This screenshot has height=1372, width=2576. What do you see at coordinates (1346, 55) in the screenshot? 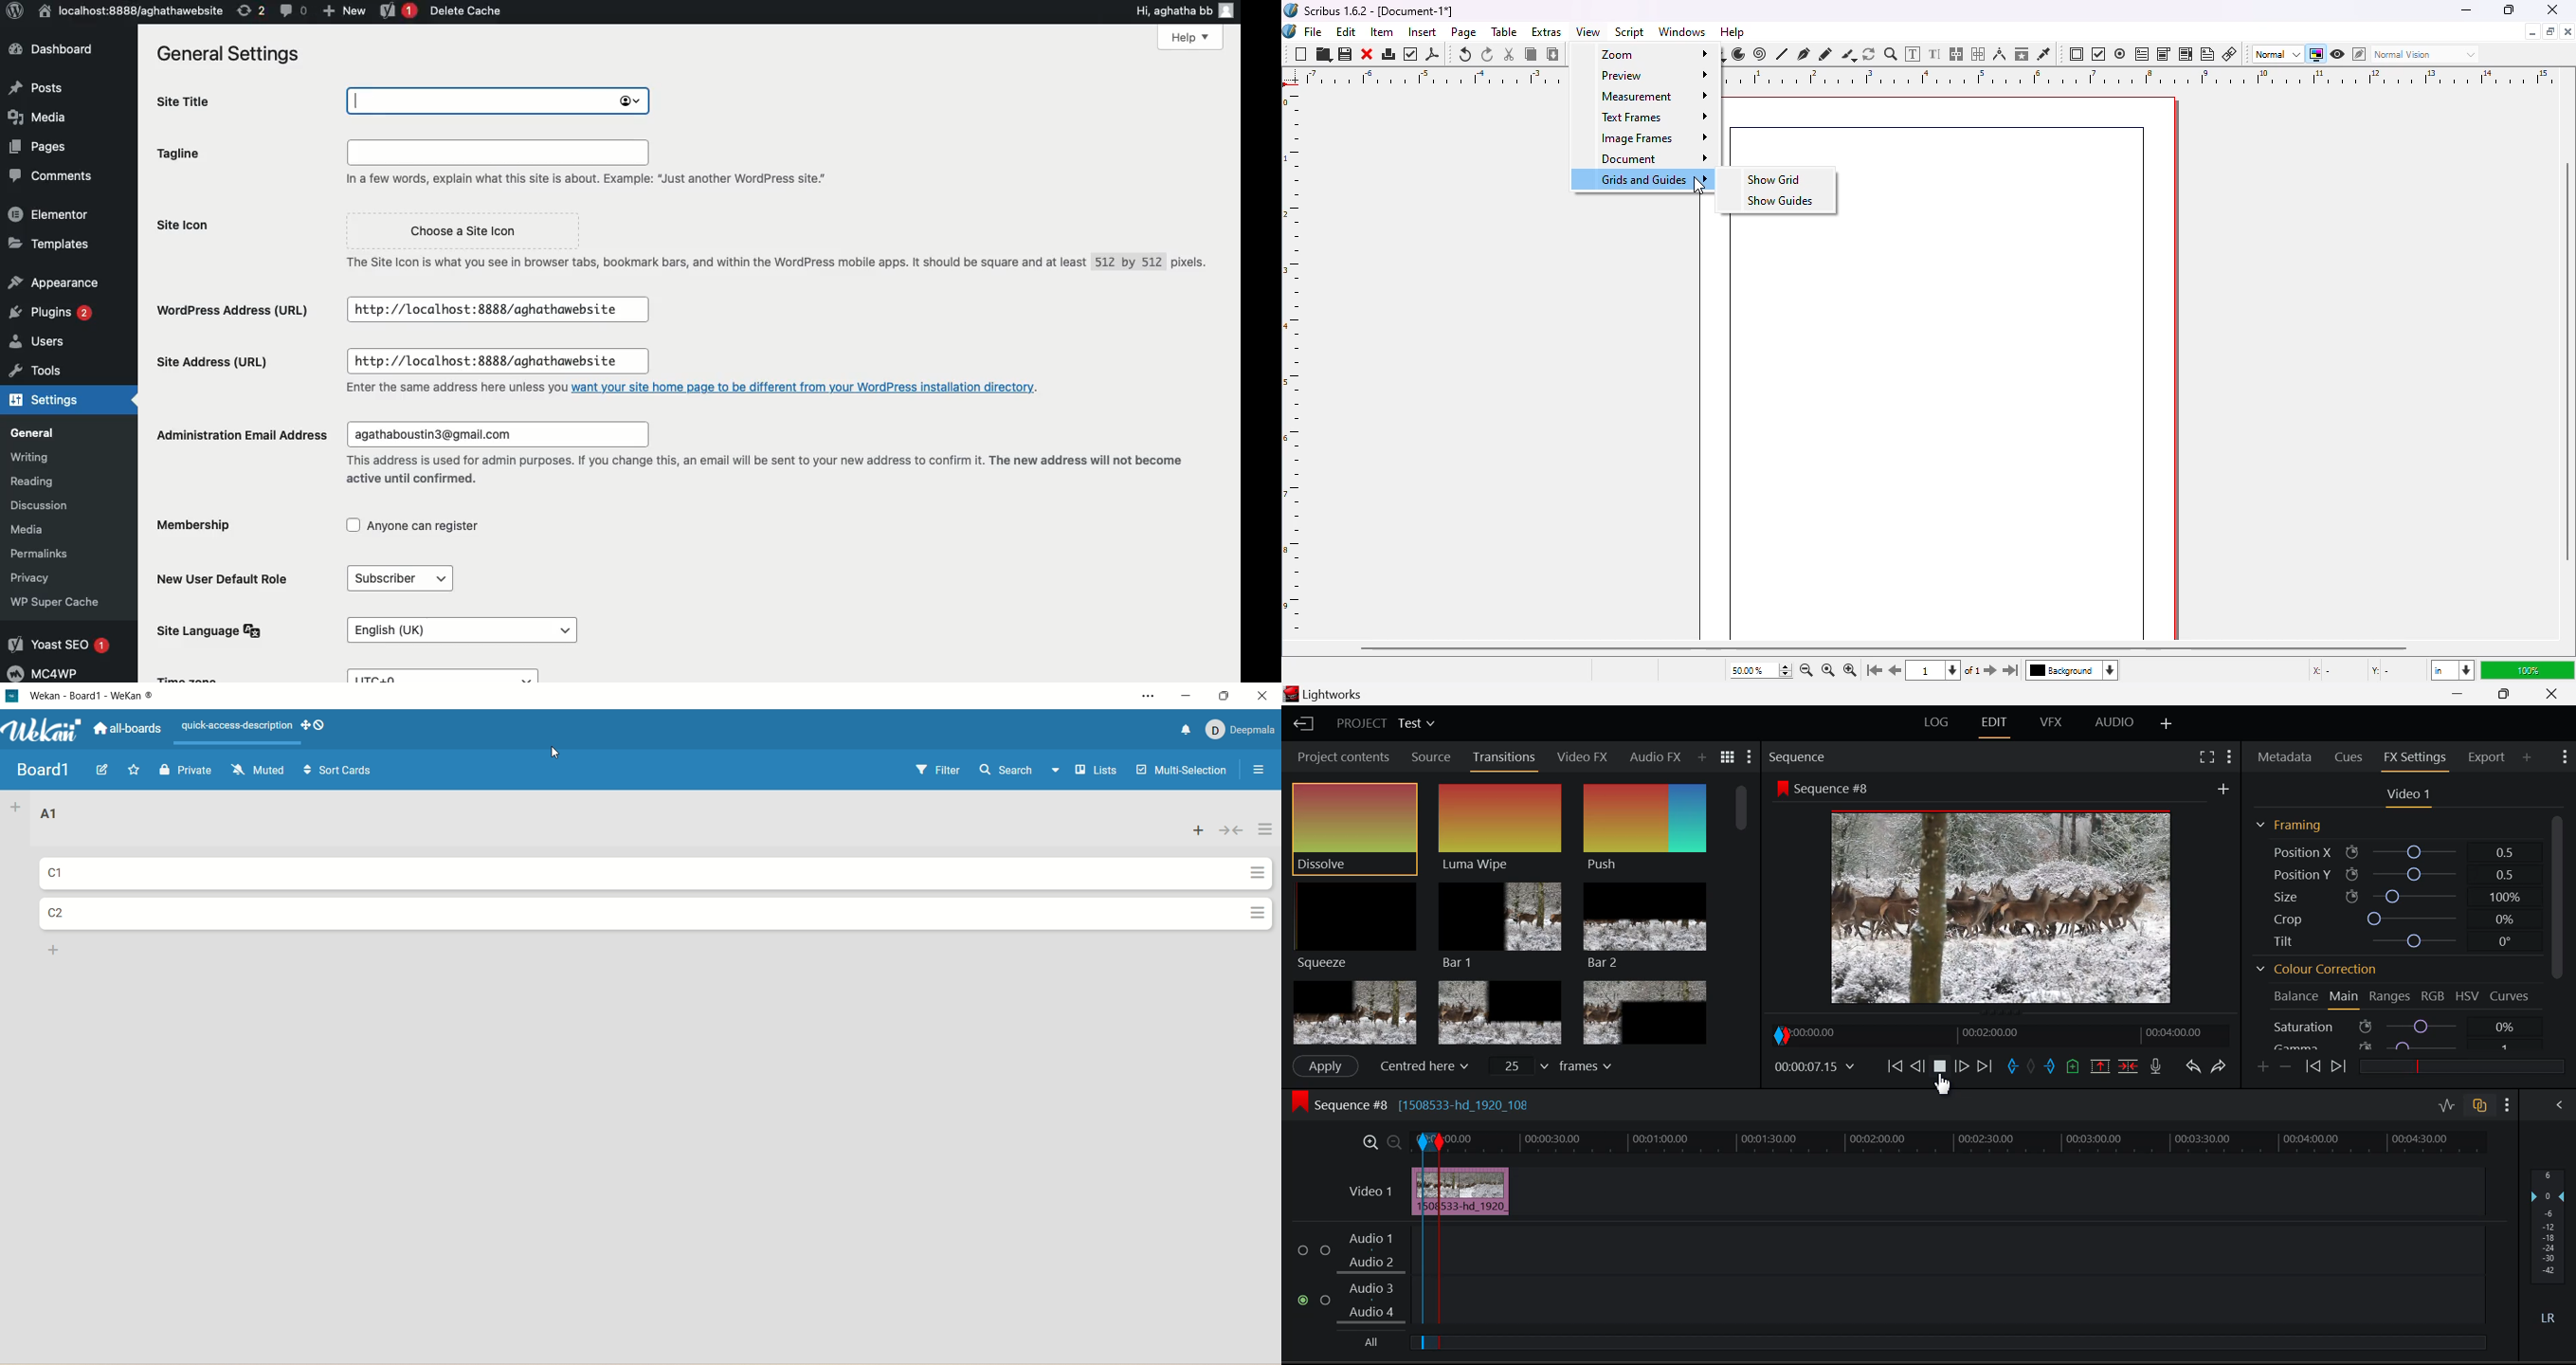
I see `save` at bounding box center [1346, 55].